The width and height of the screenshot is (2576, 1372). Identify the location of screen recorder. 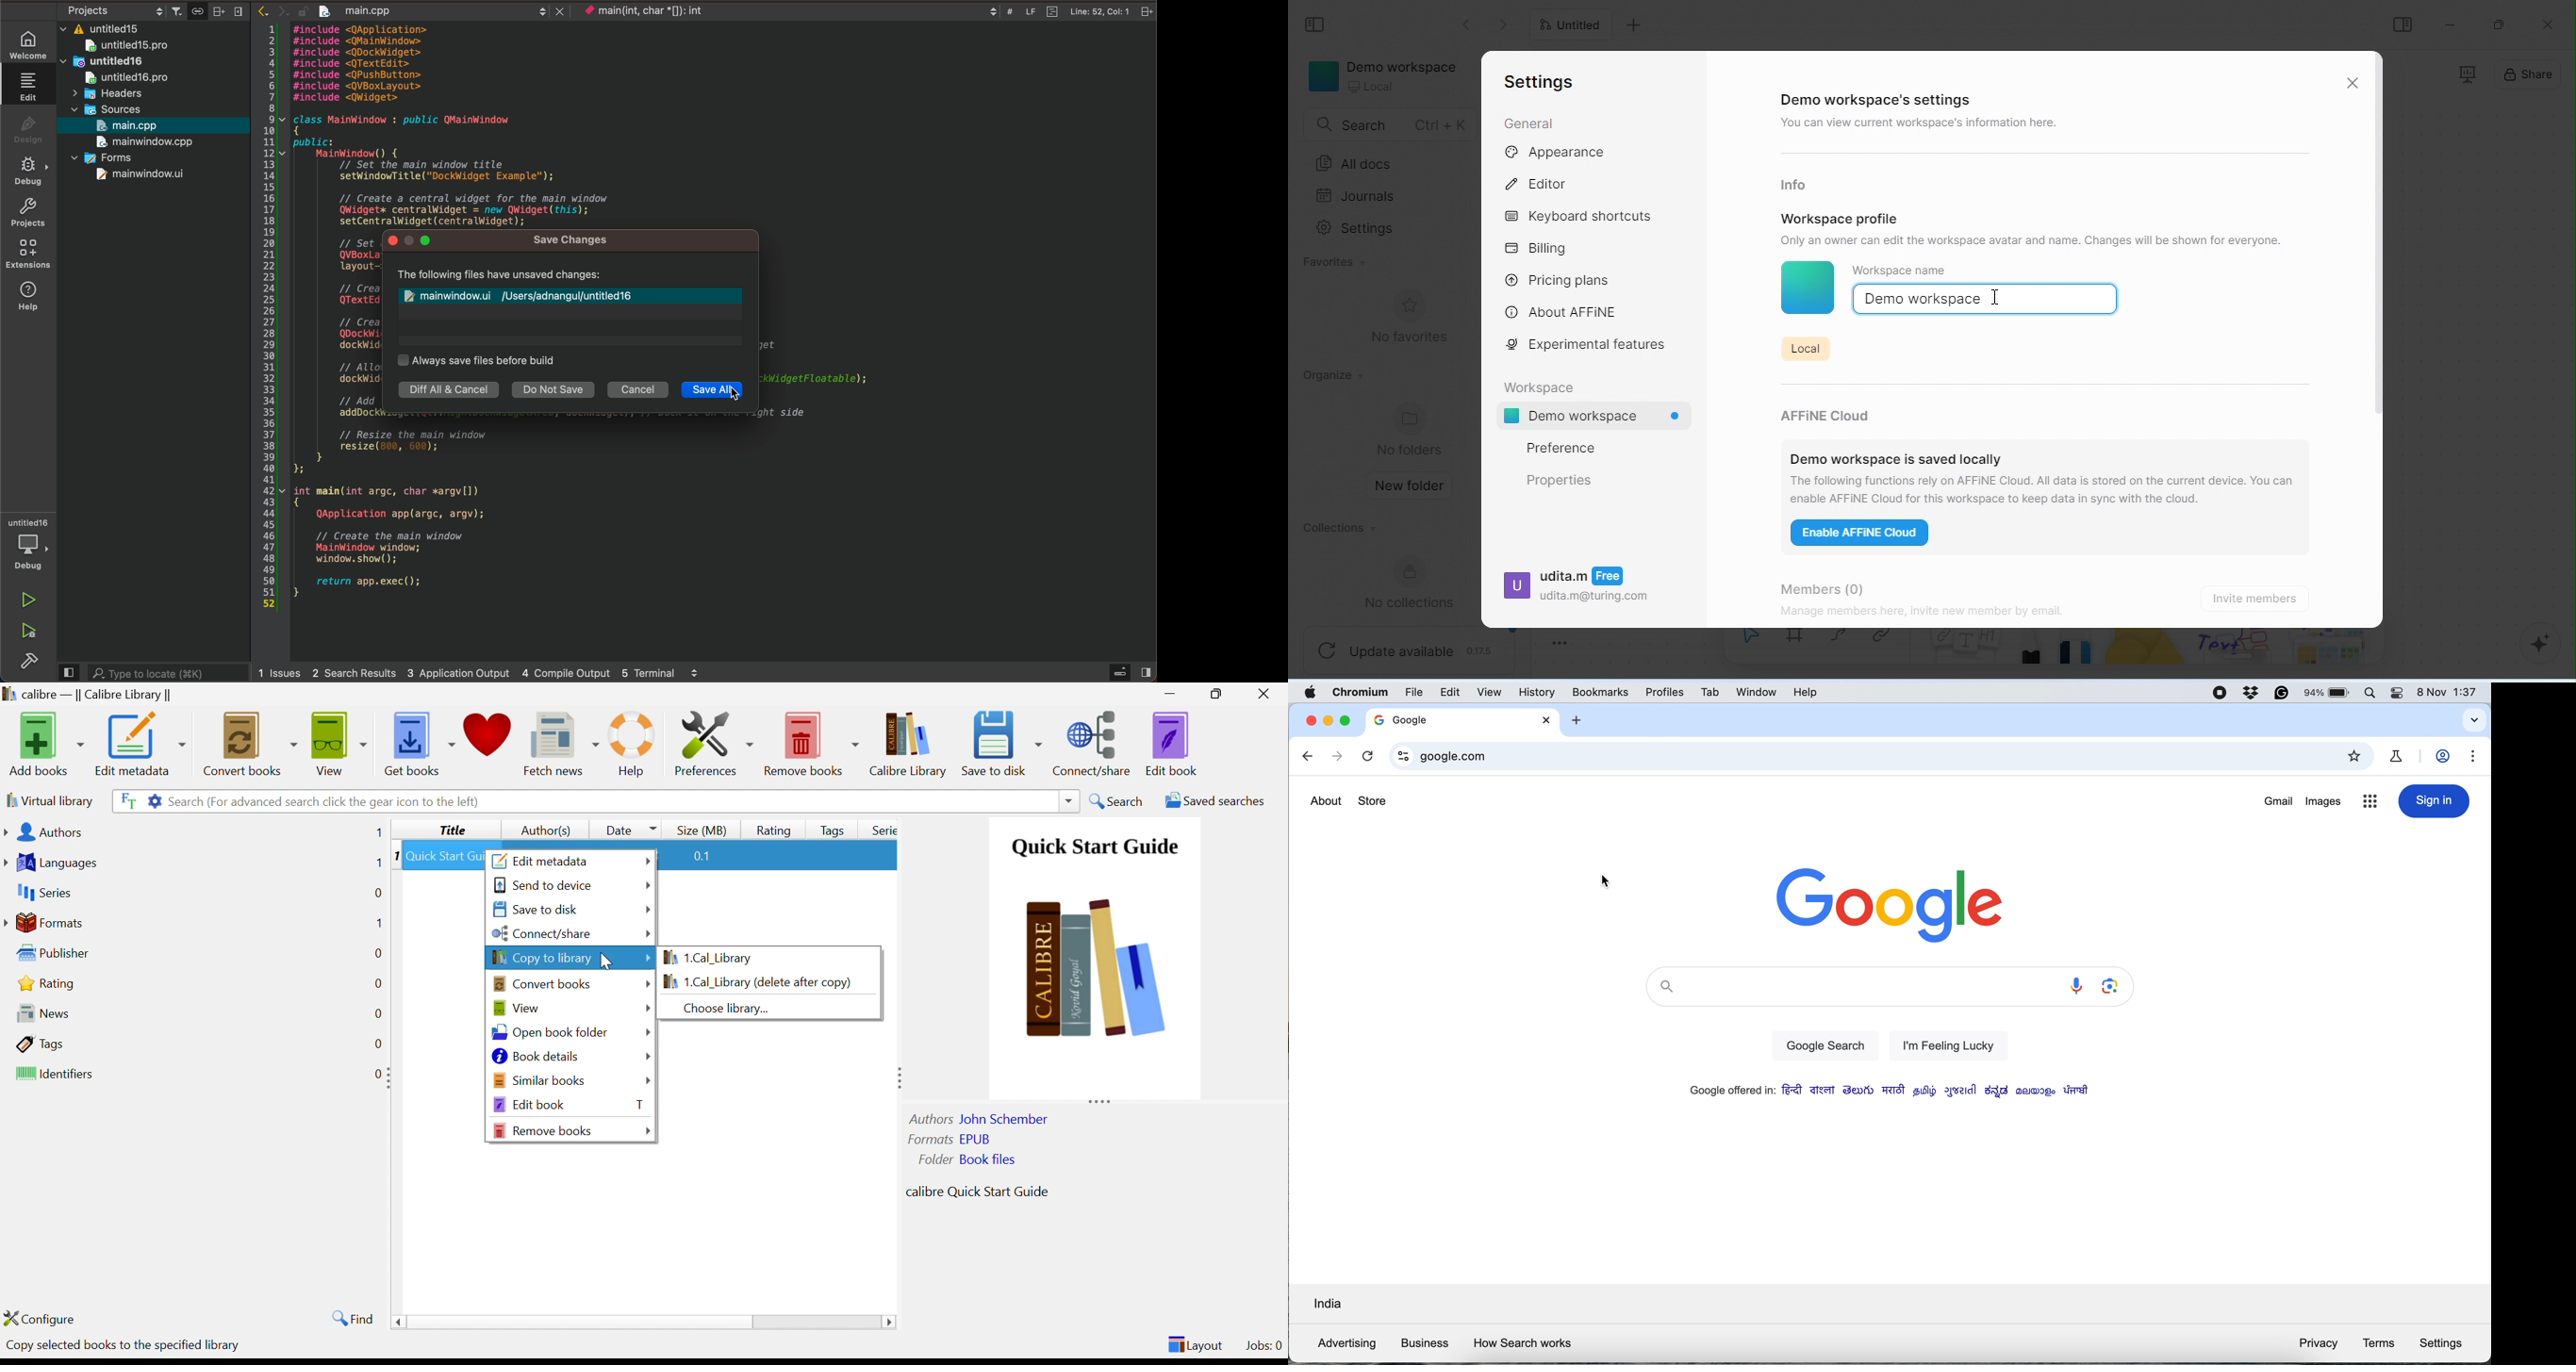
(2220, 694).